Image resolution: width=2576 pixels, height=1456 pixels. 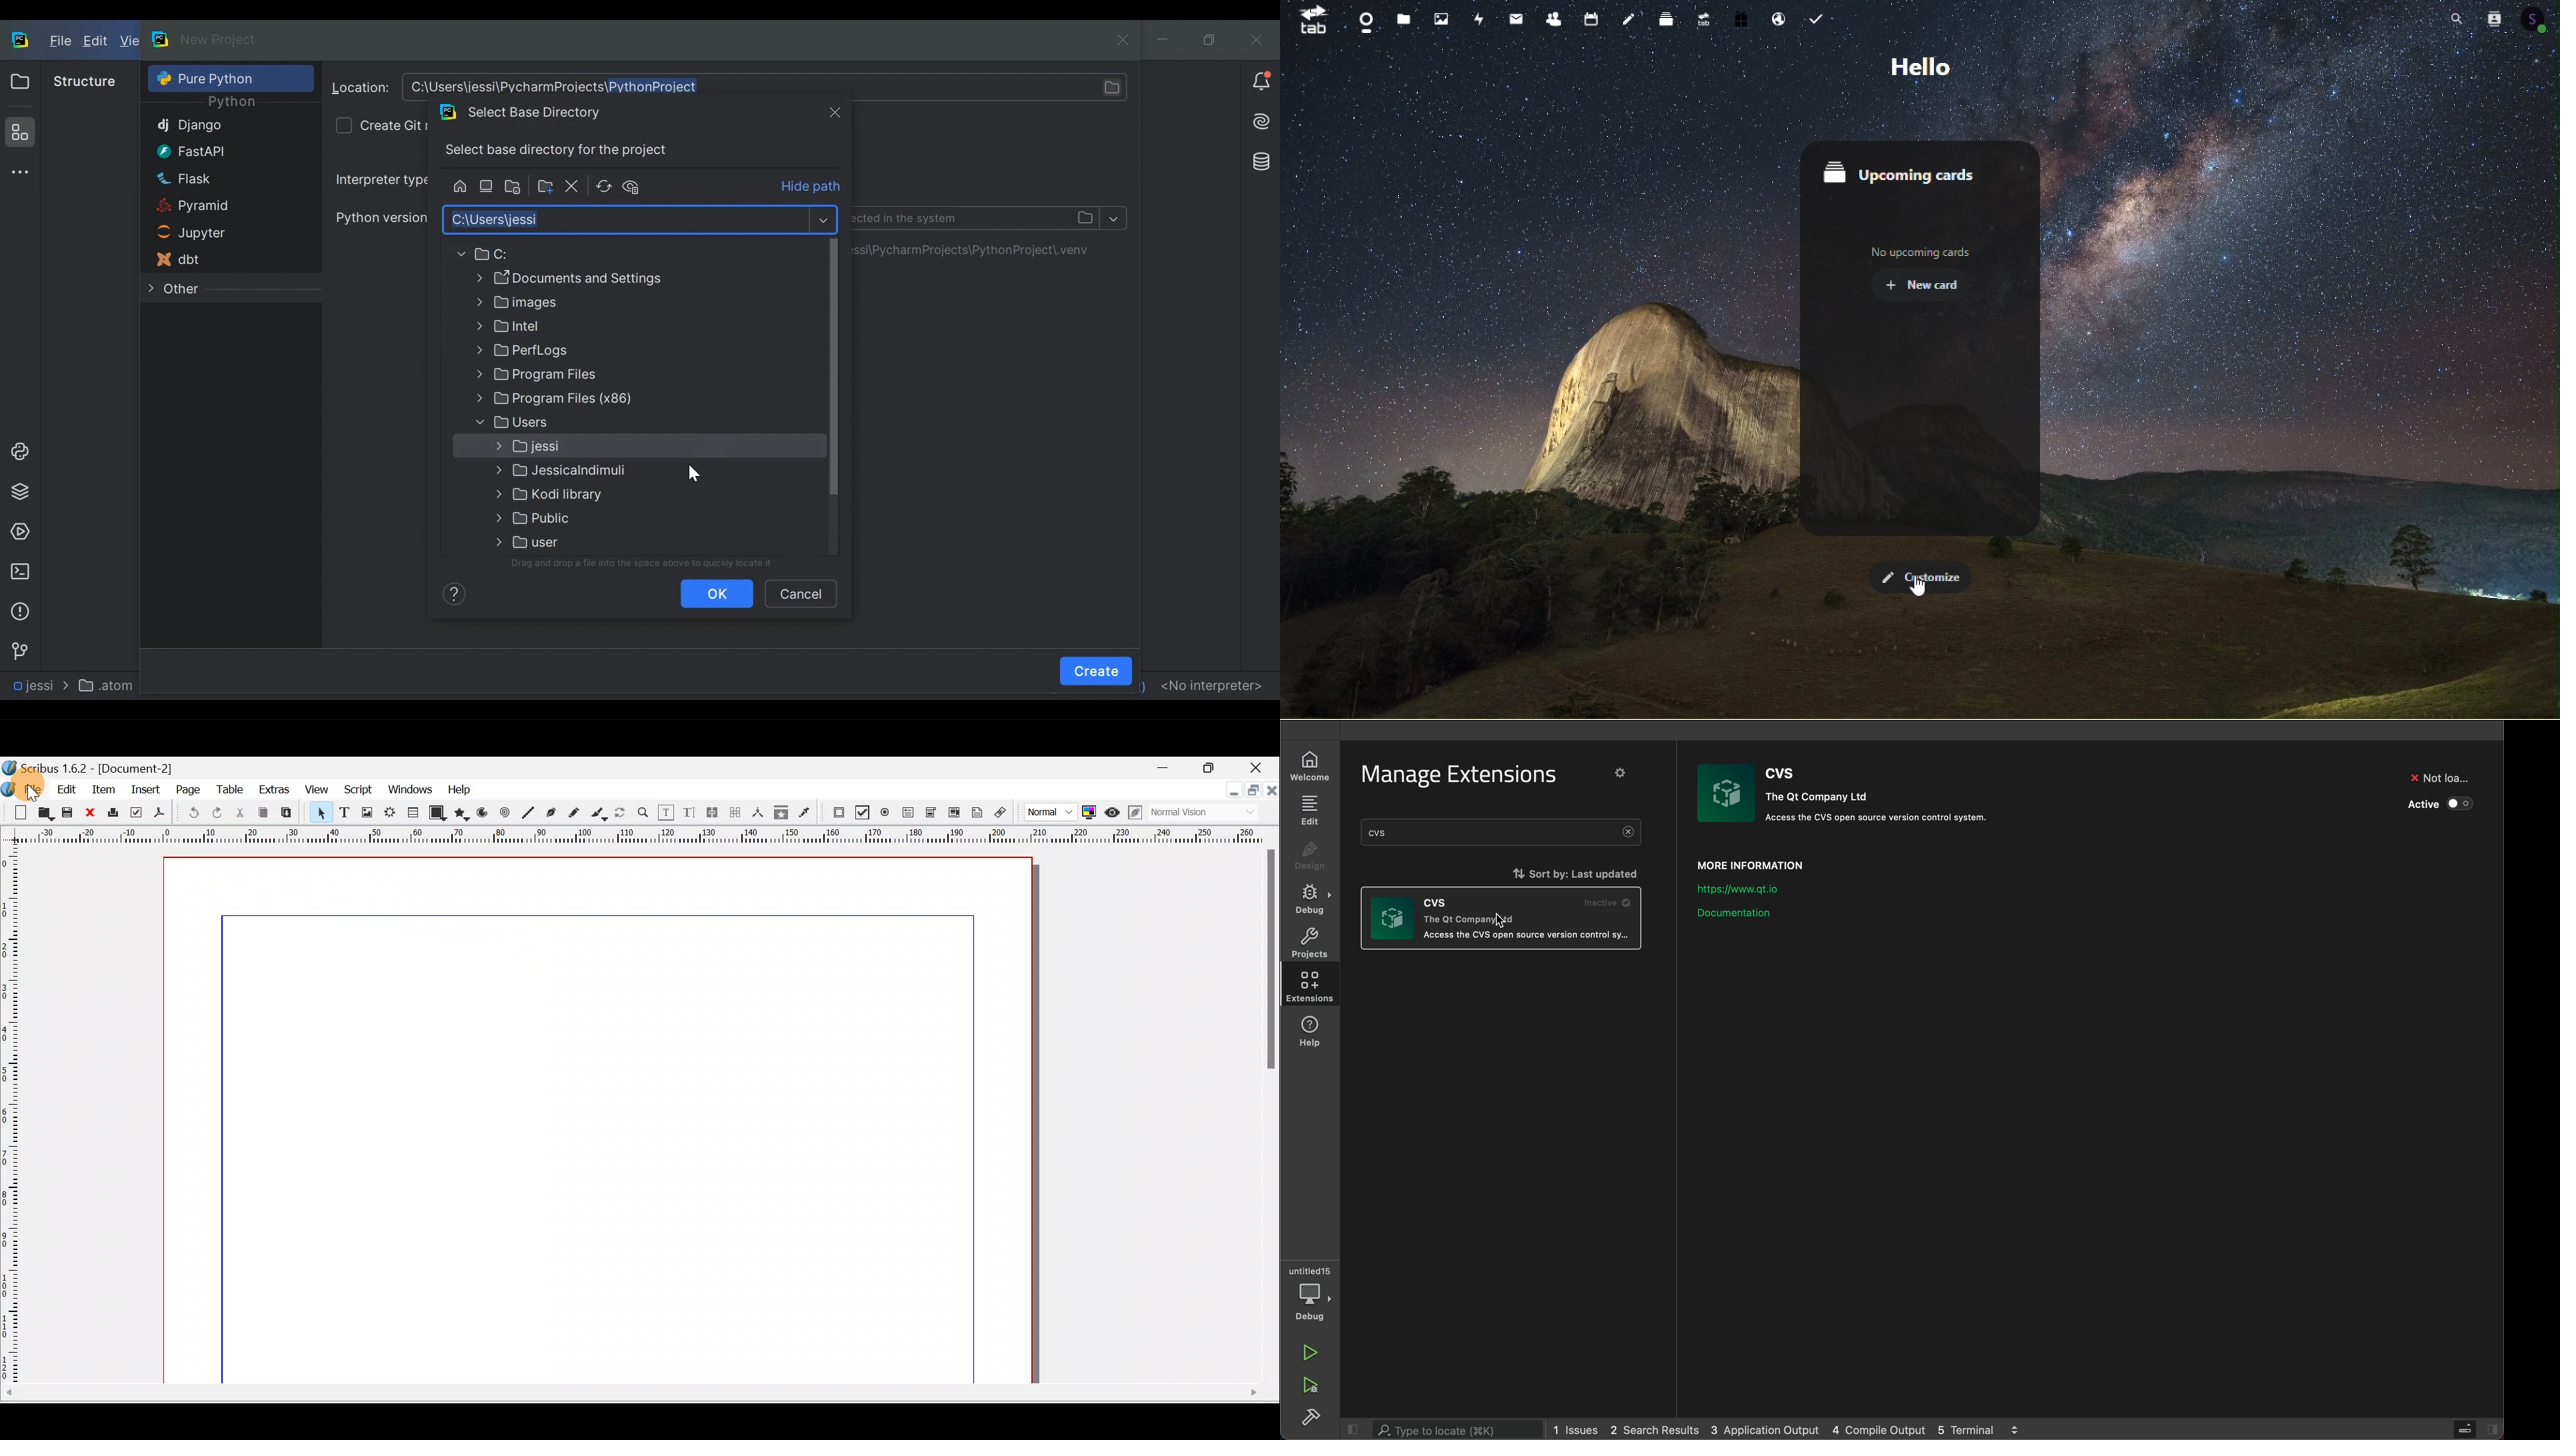 I want to click on Canvas, so click(x=609, y=1119).